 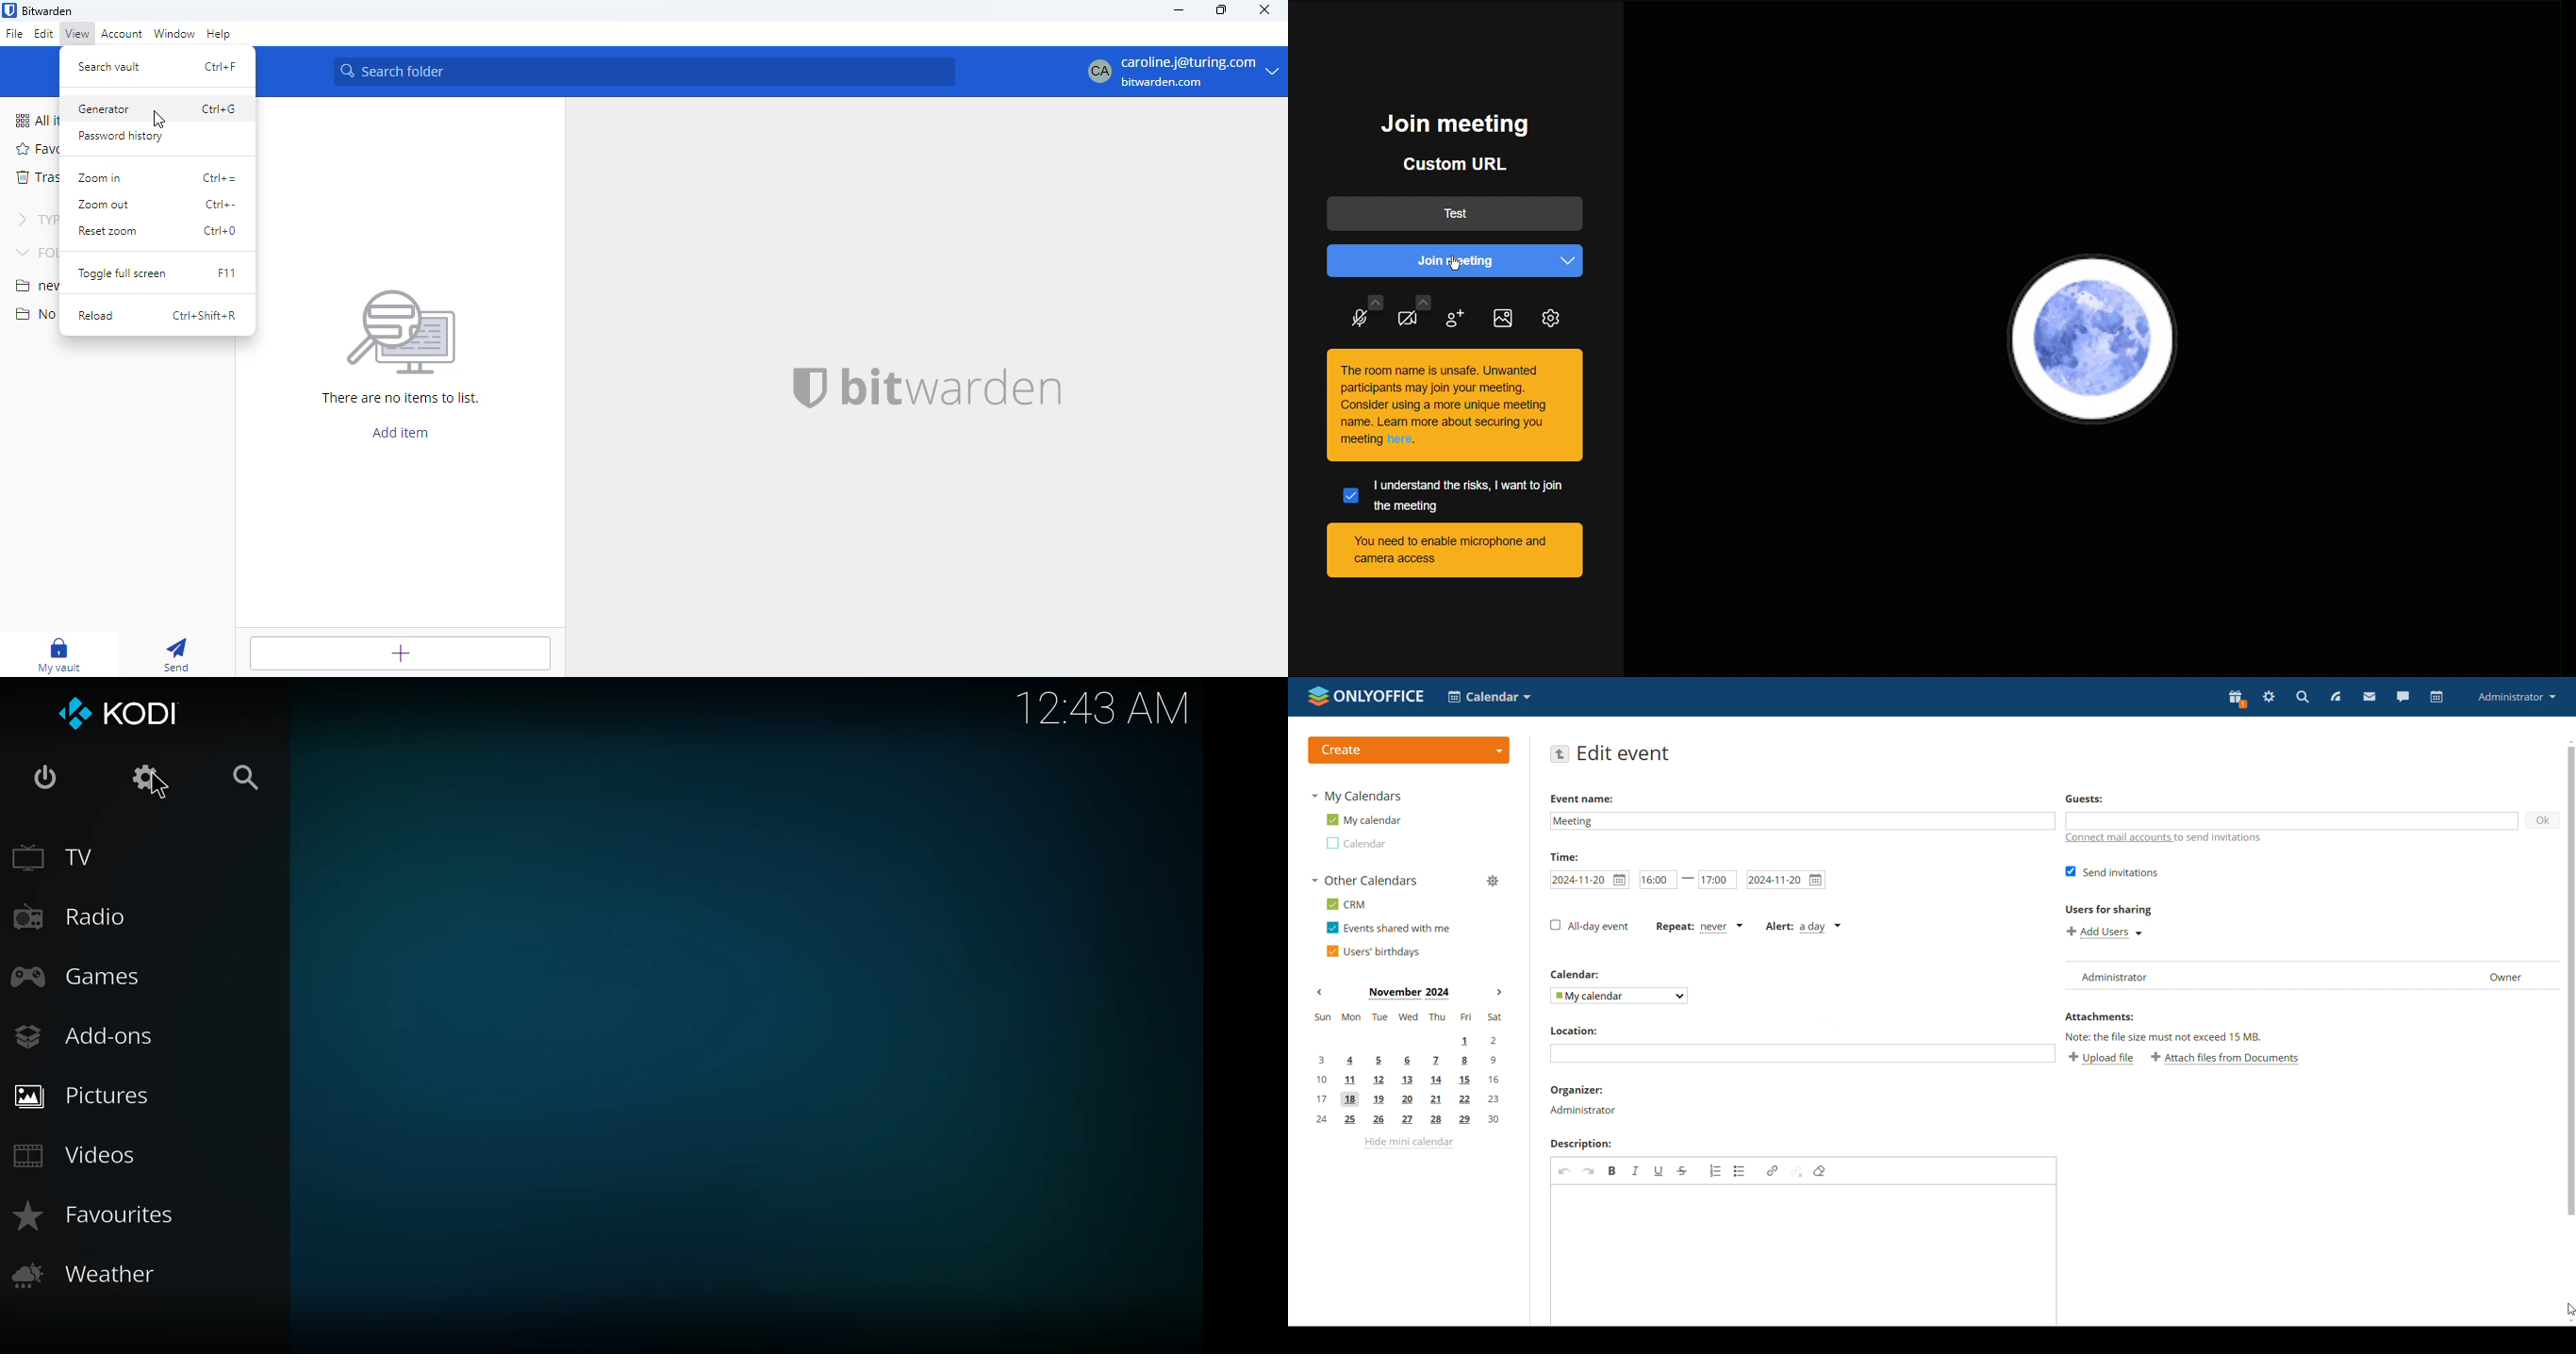 I want to click on file, so click(x=14, y=33).